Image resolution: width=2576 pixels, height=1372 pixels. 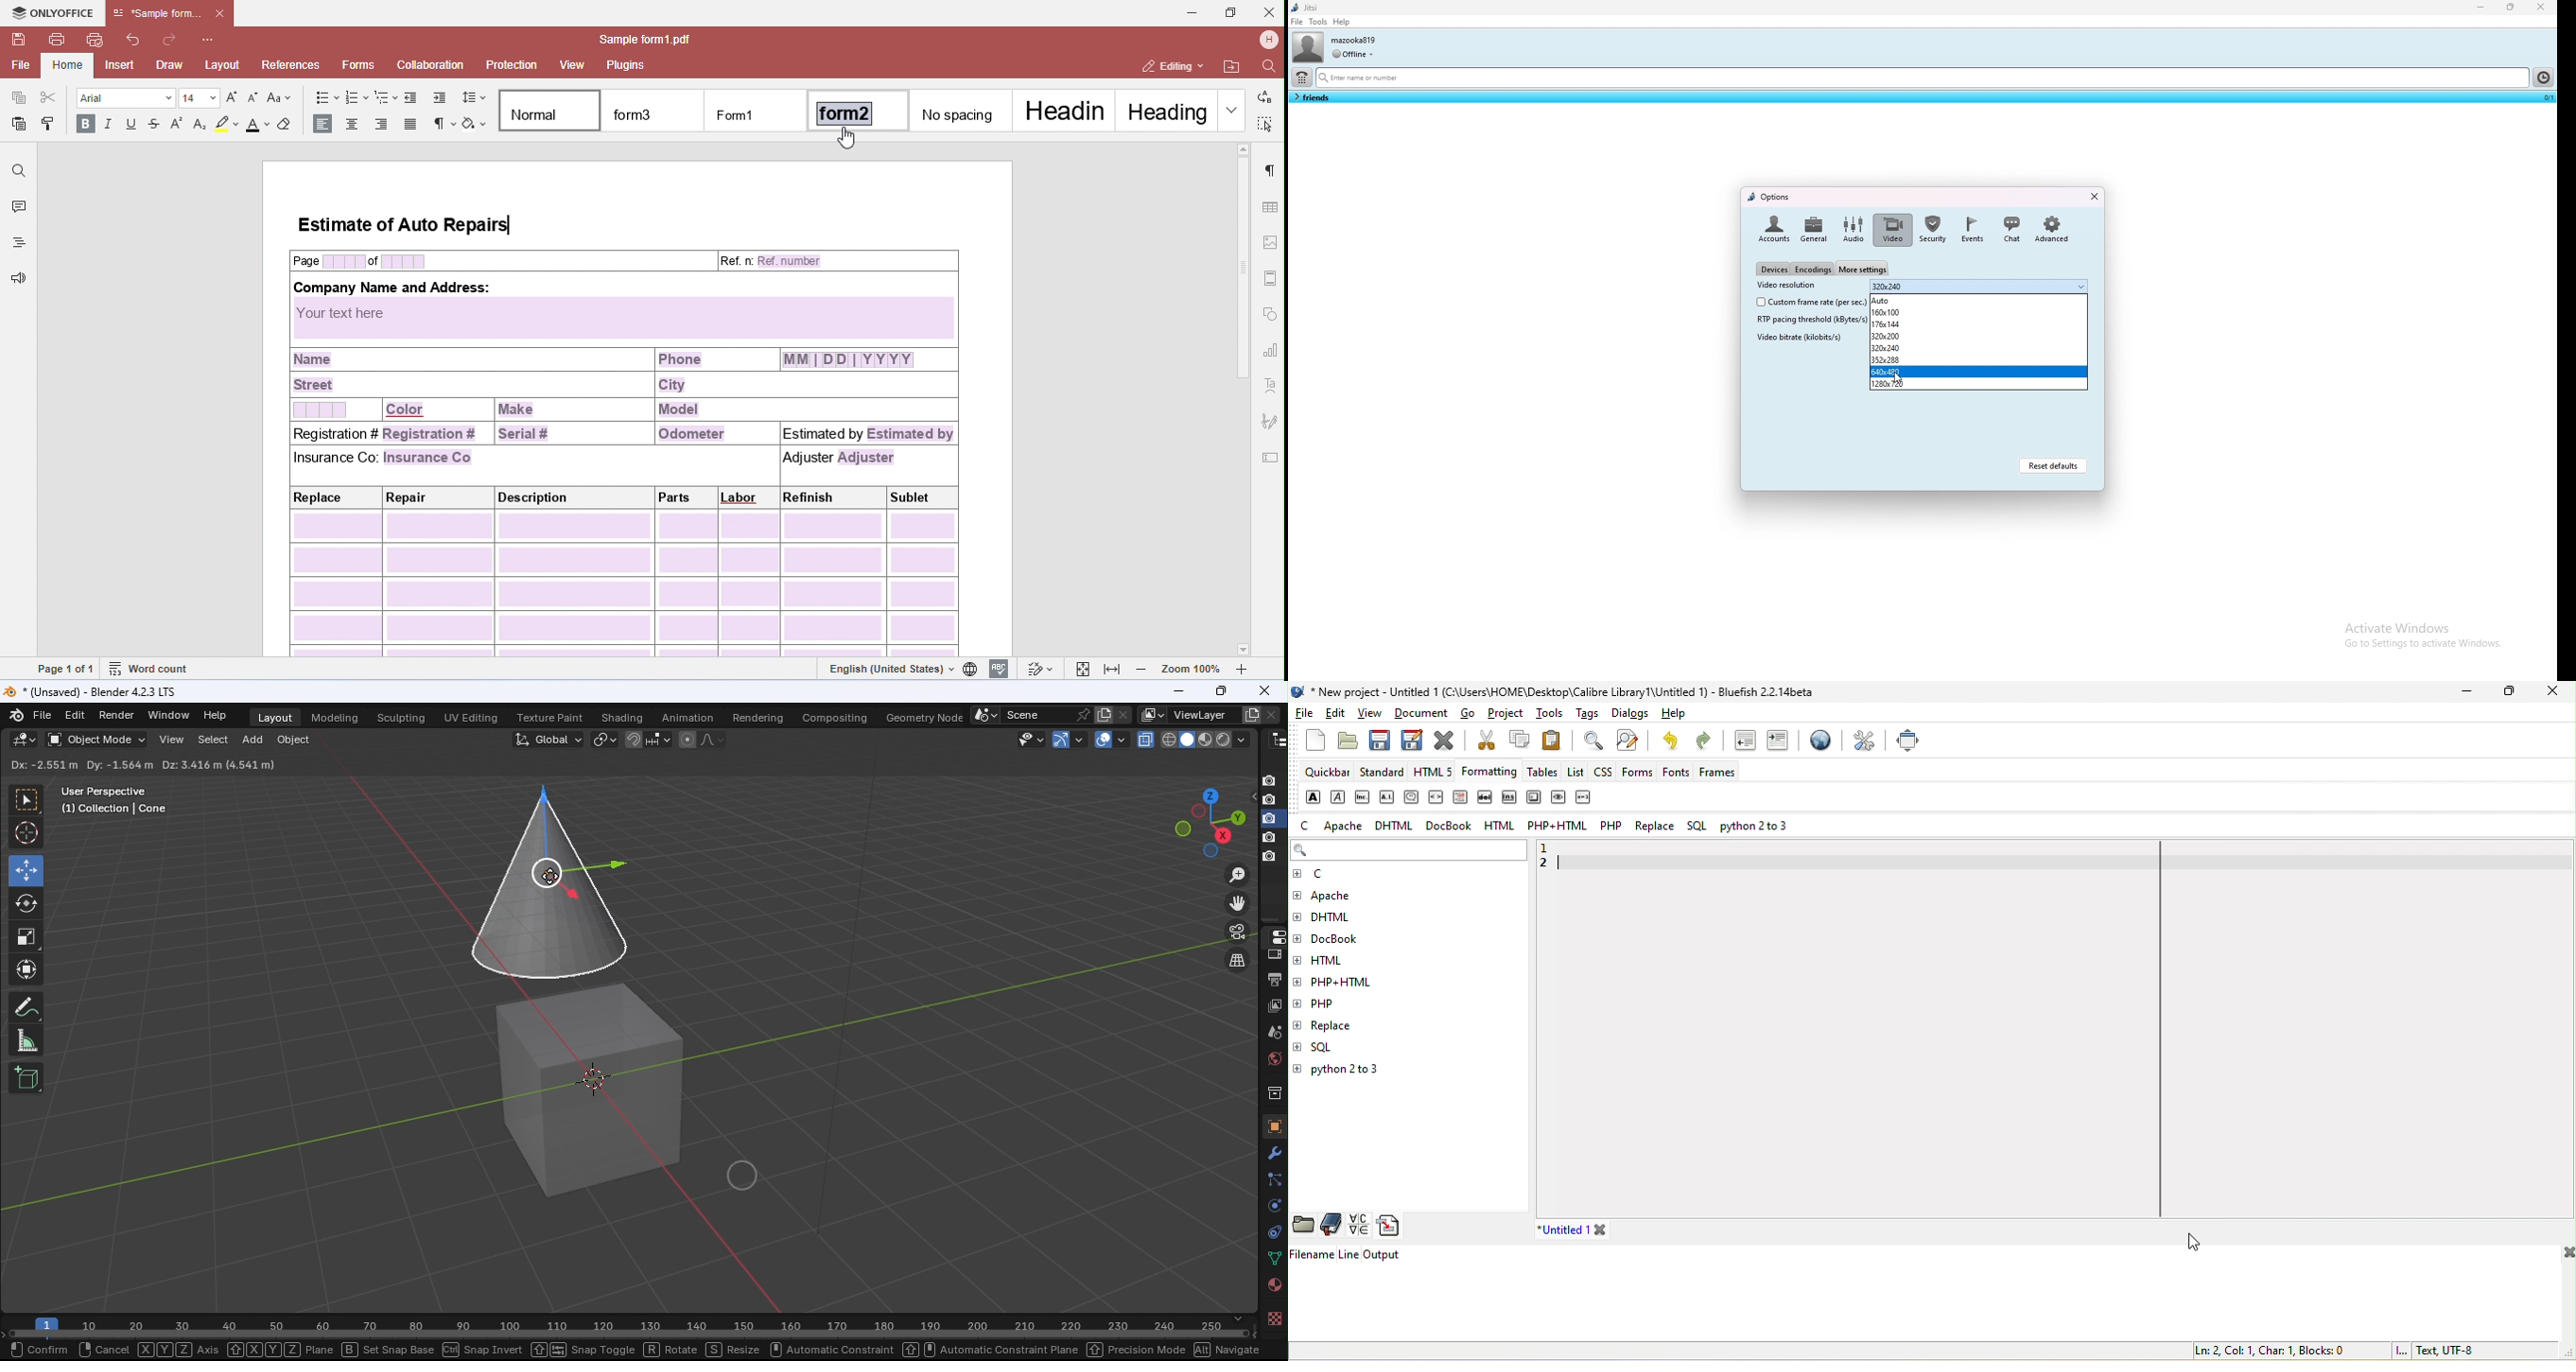 What do you see at coordinates (1798, 337) in the screenshot?
I see `Video bitrate (kilobits/s)` at bounding box center [1798, 337].